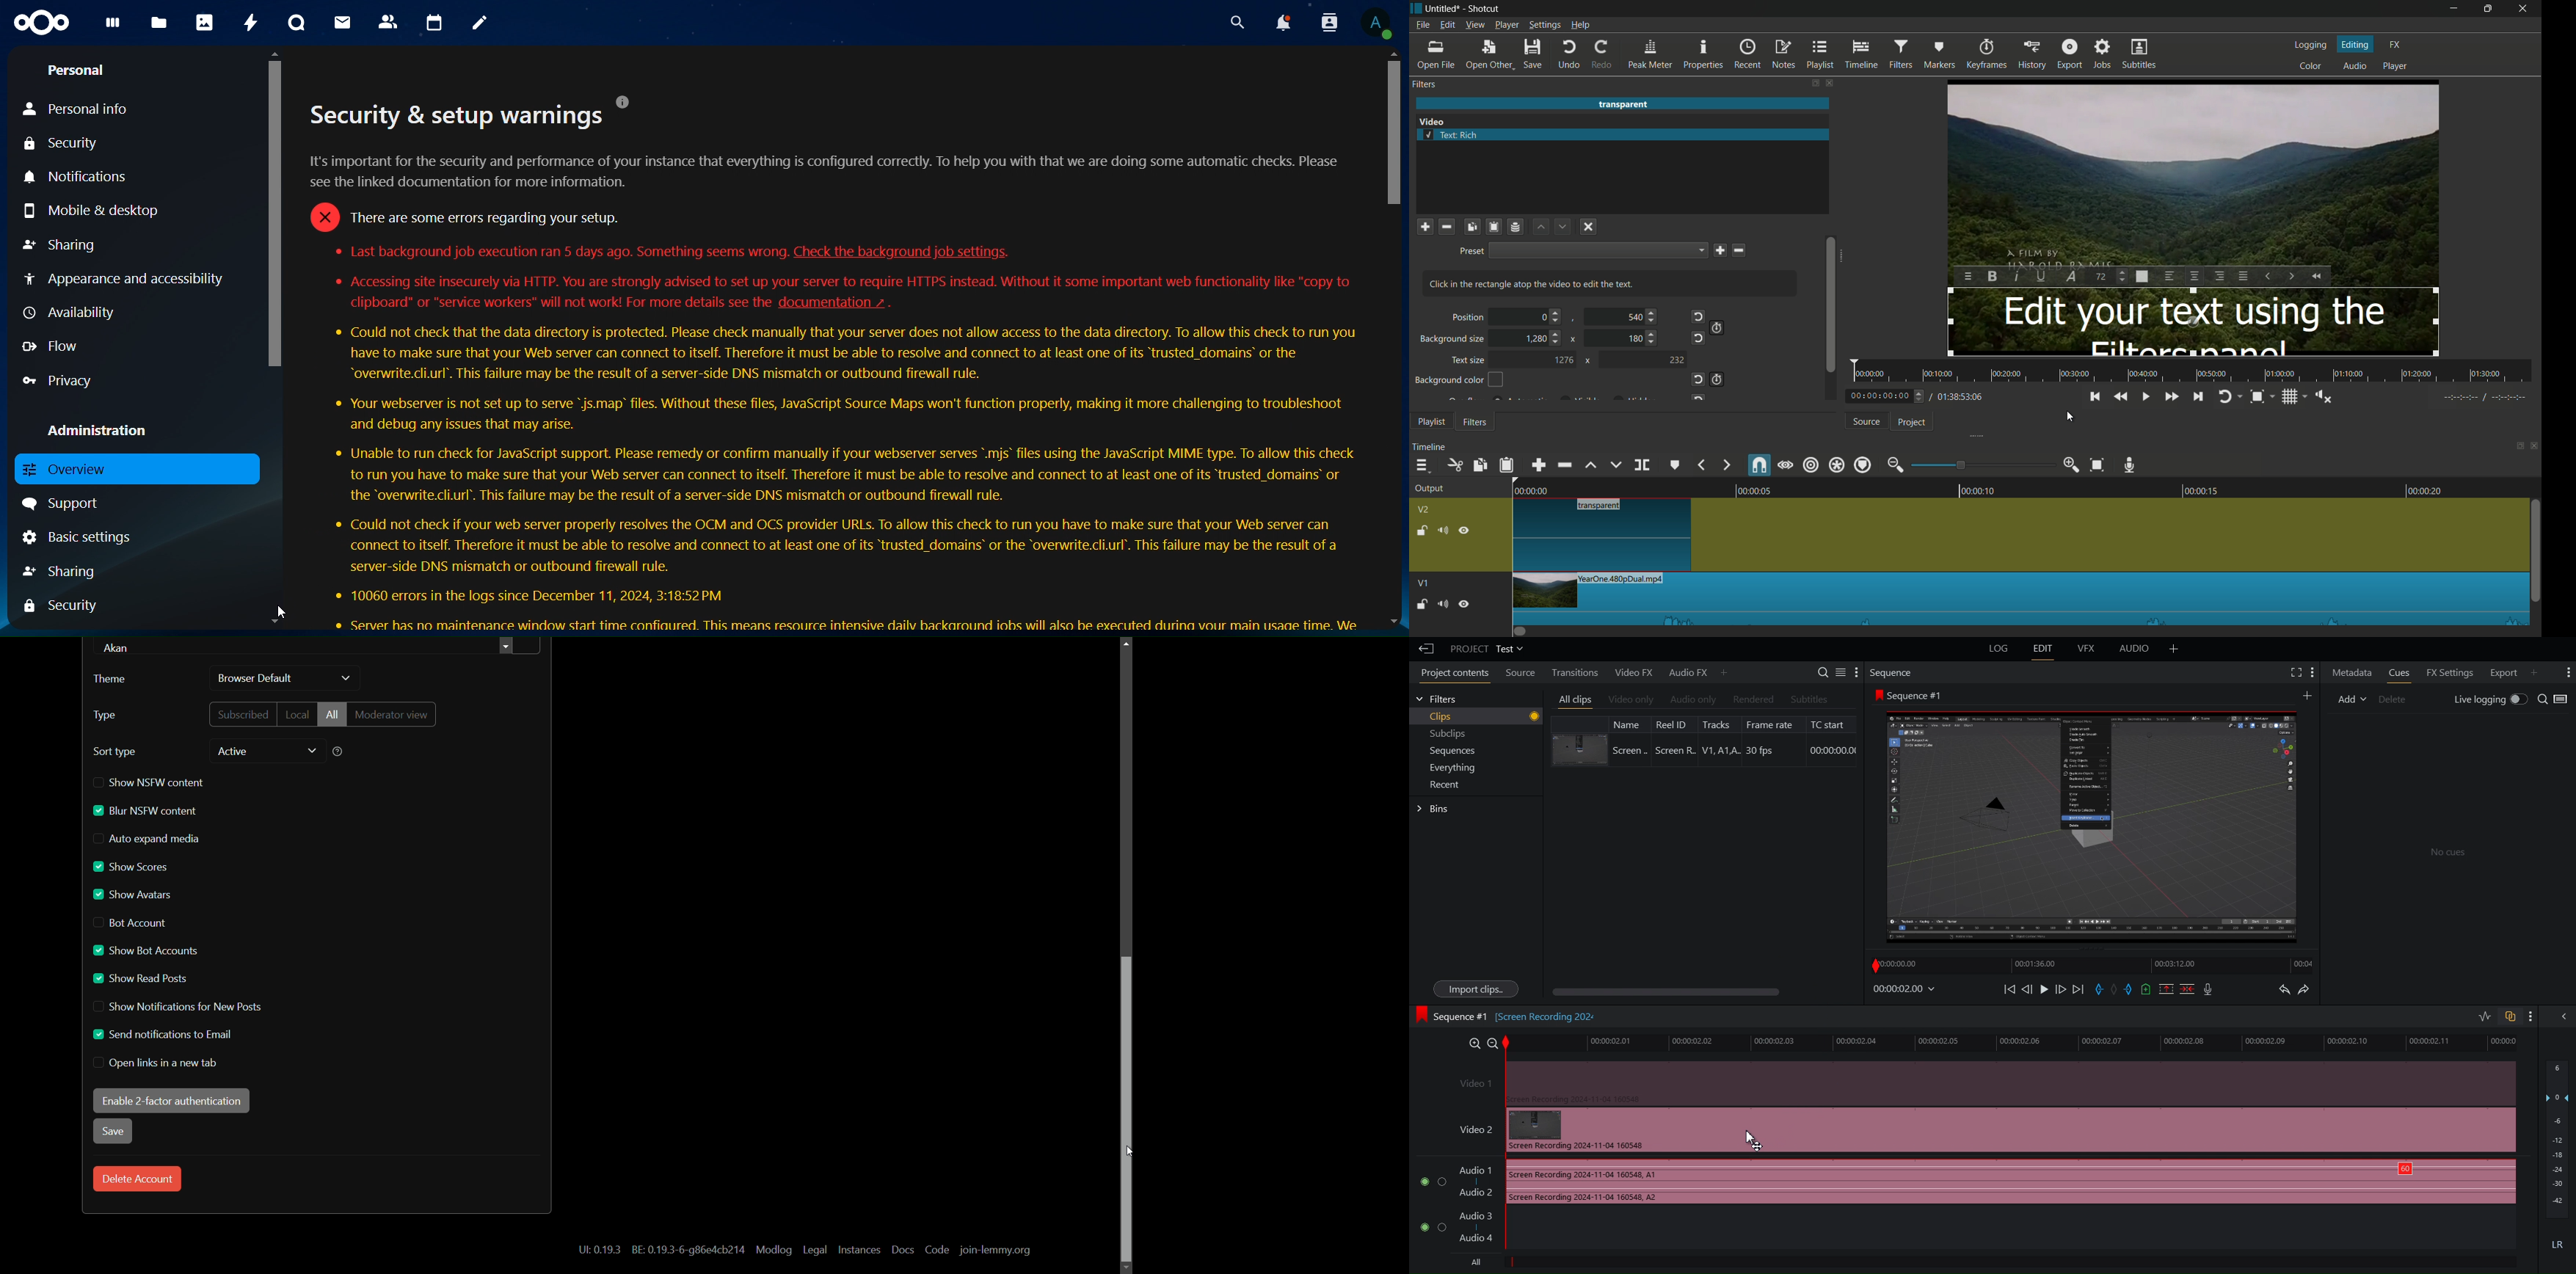 This screenshot has width=2576, height=1288. What do you see at coordinates (1700, 316) in the screenshot?
I see `reset to default` at bounding box center [1700, 316].